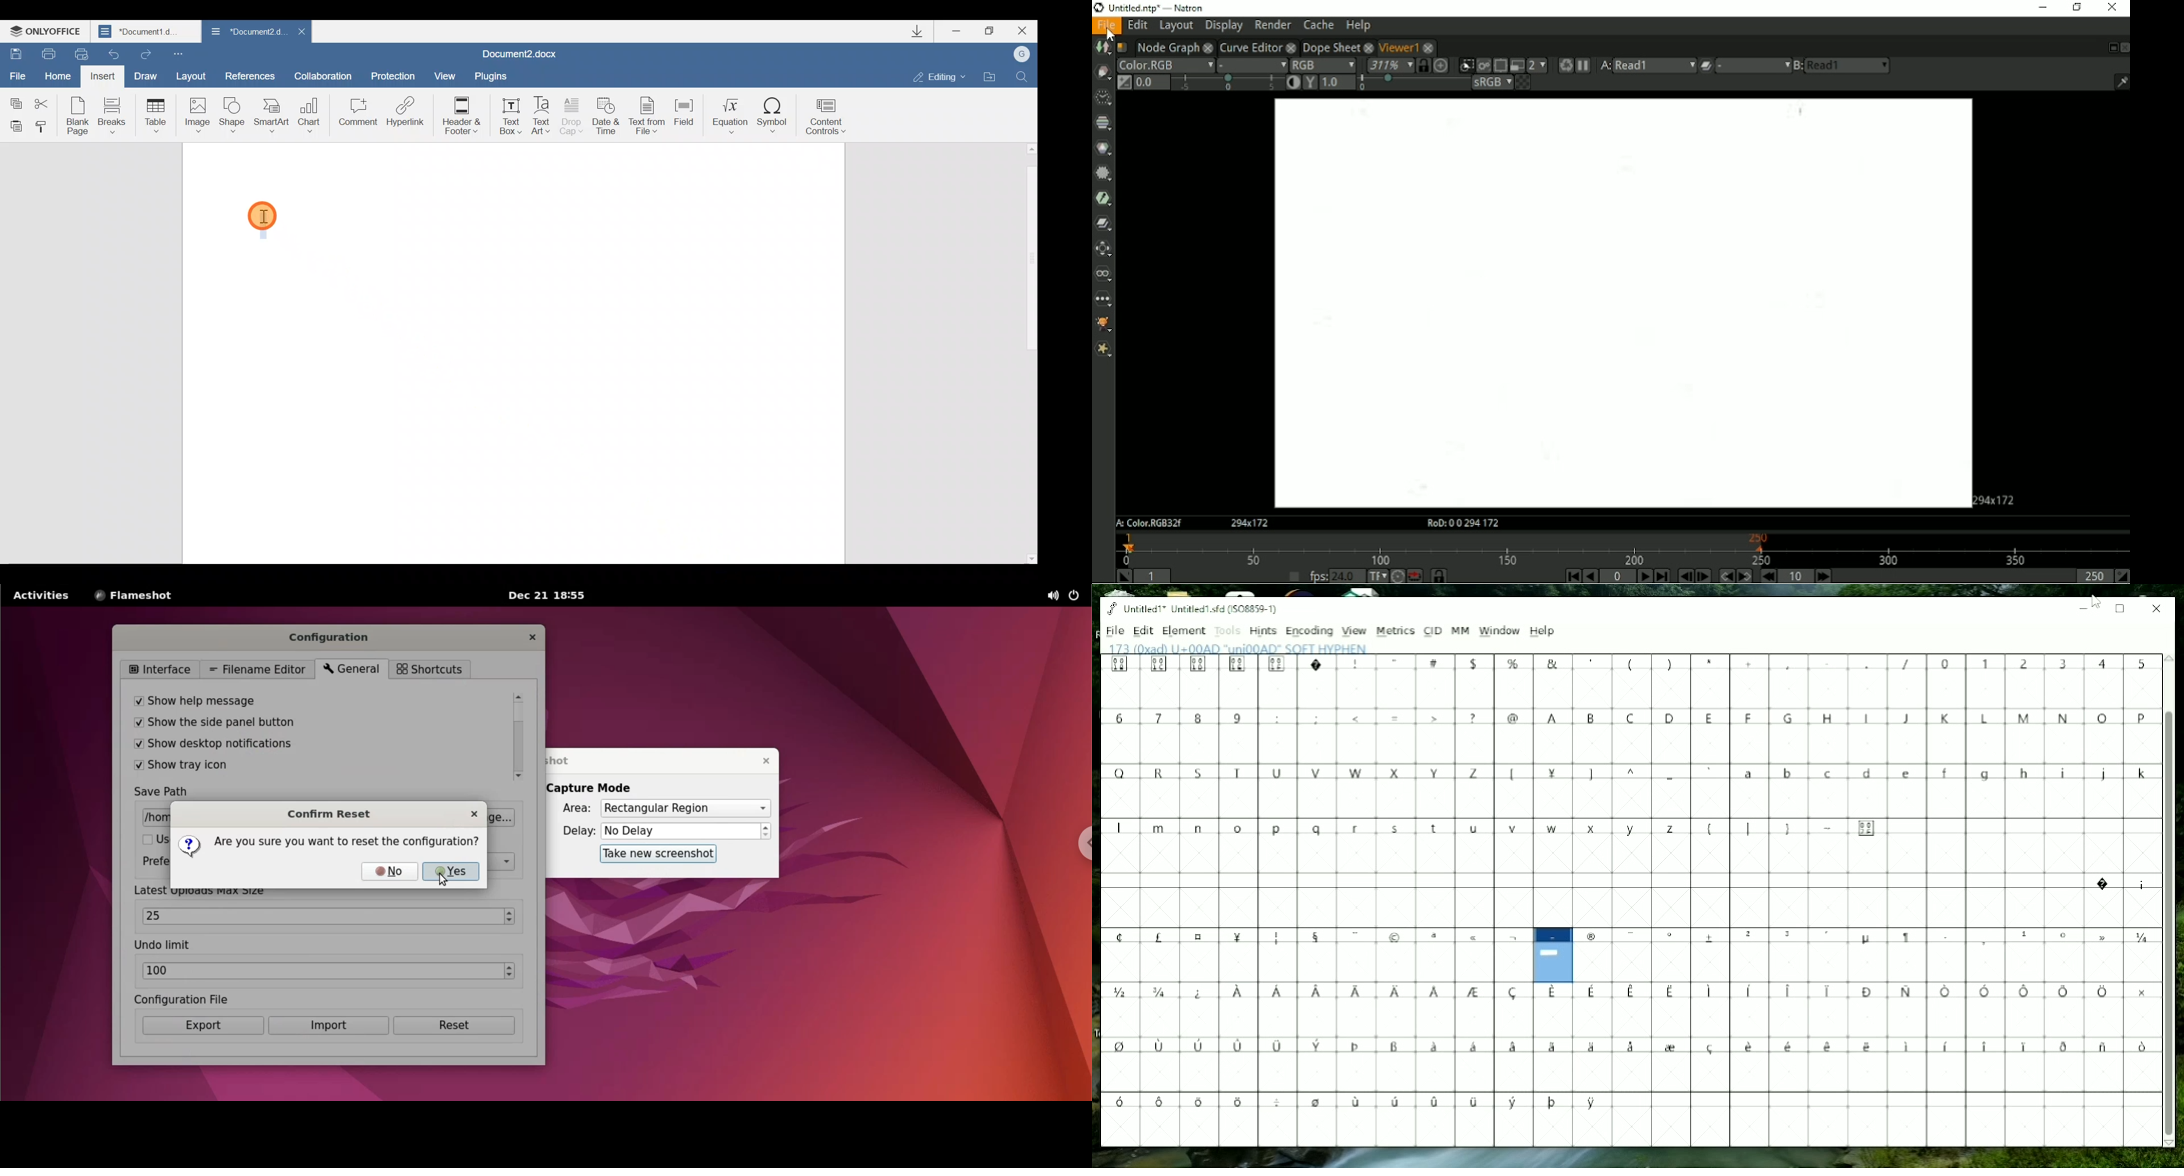 Image resolution: width=2184 pixels, height=1176 pixels. What do you see at coordinates (147, 75) in the screenshot?
I see `Draw` at bounding box center [147, 75].